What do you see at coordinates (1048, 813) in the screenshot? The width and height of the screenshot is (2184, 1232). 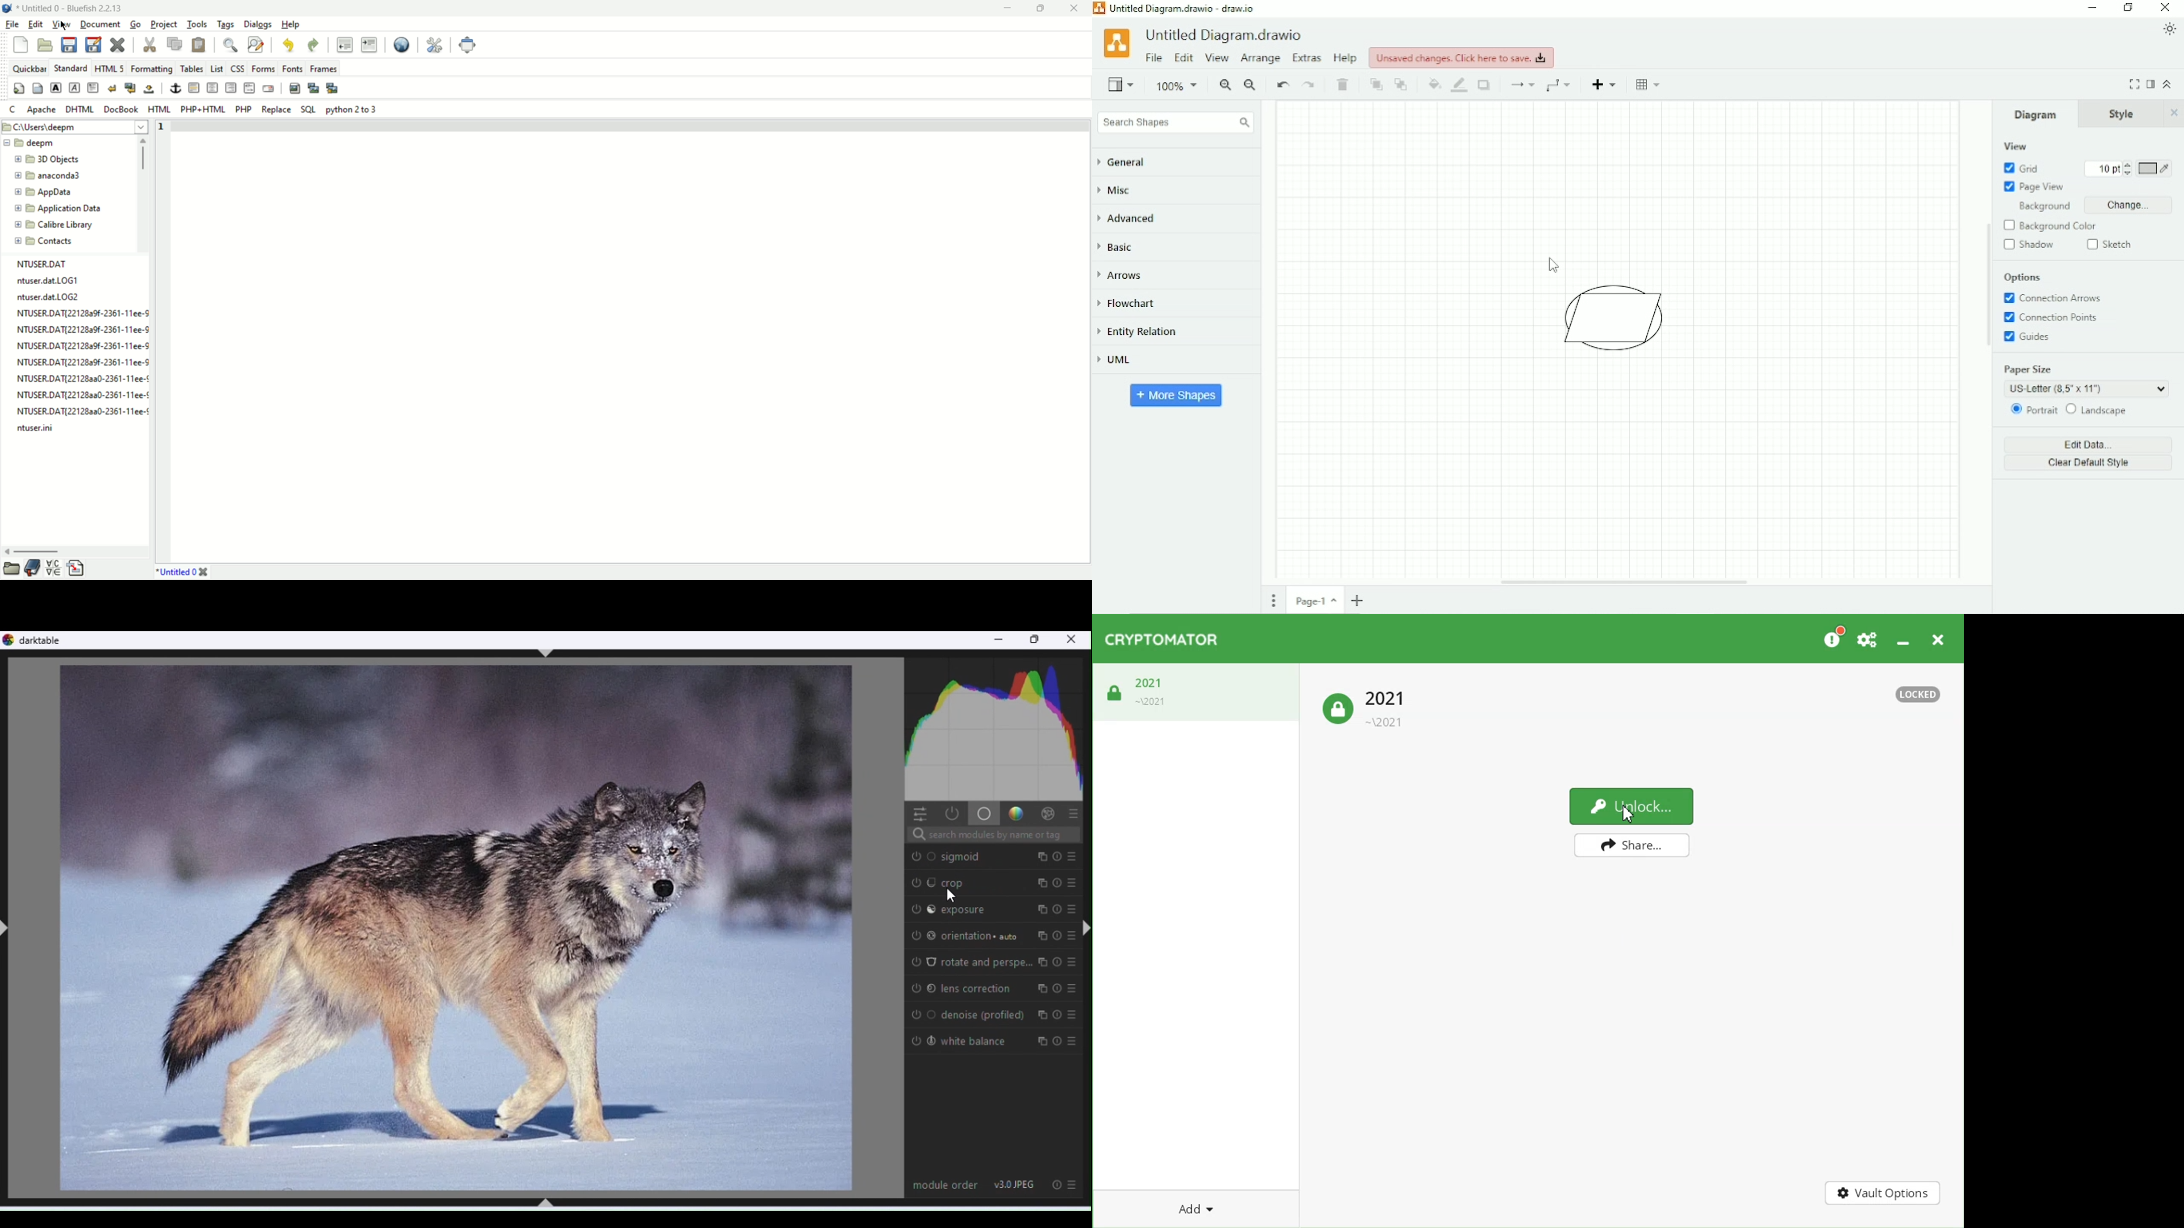 I see `Effects` at bounding box center [1048, 813].